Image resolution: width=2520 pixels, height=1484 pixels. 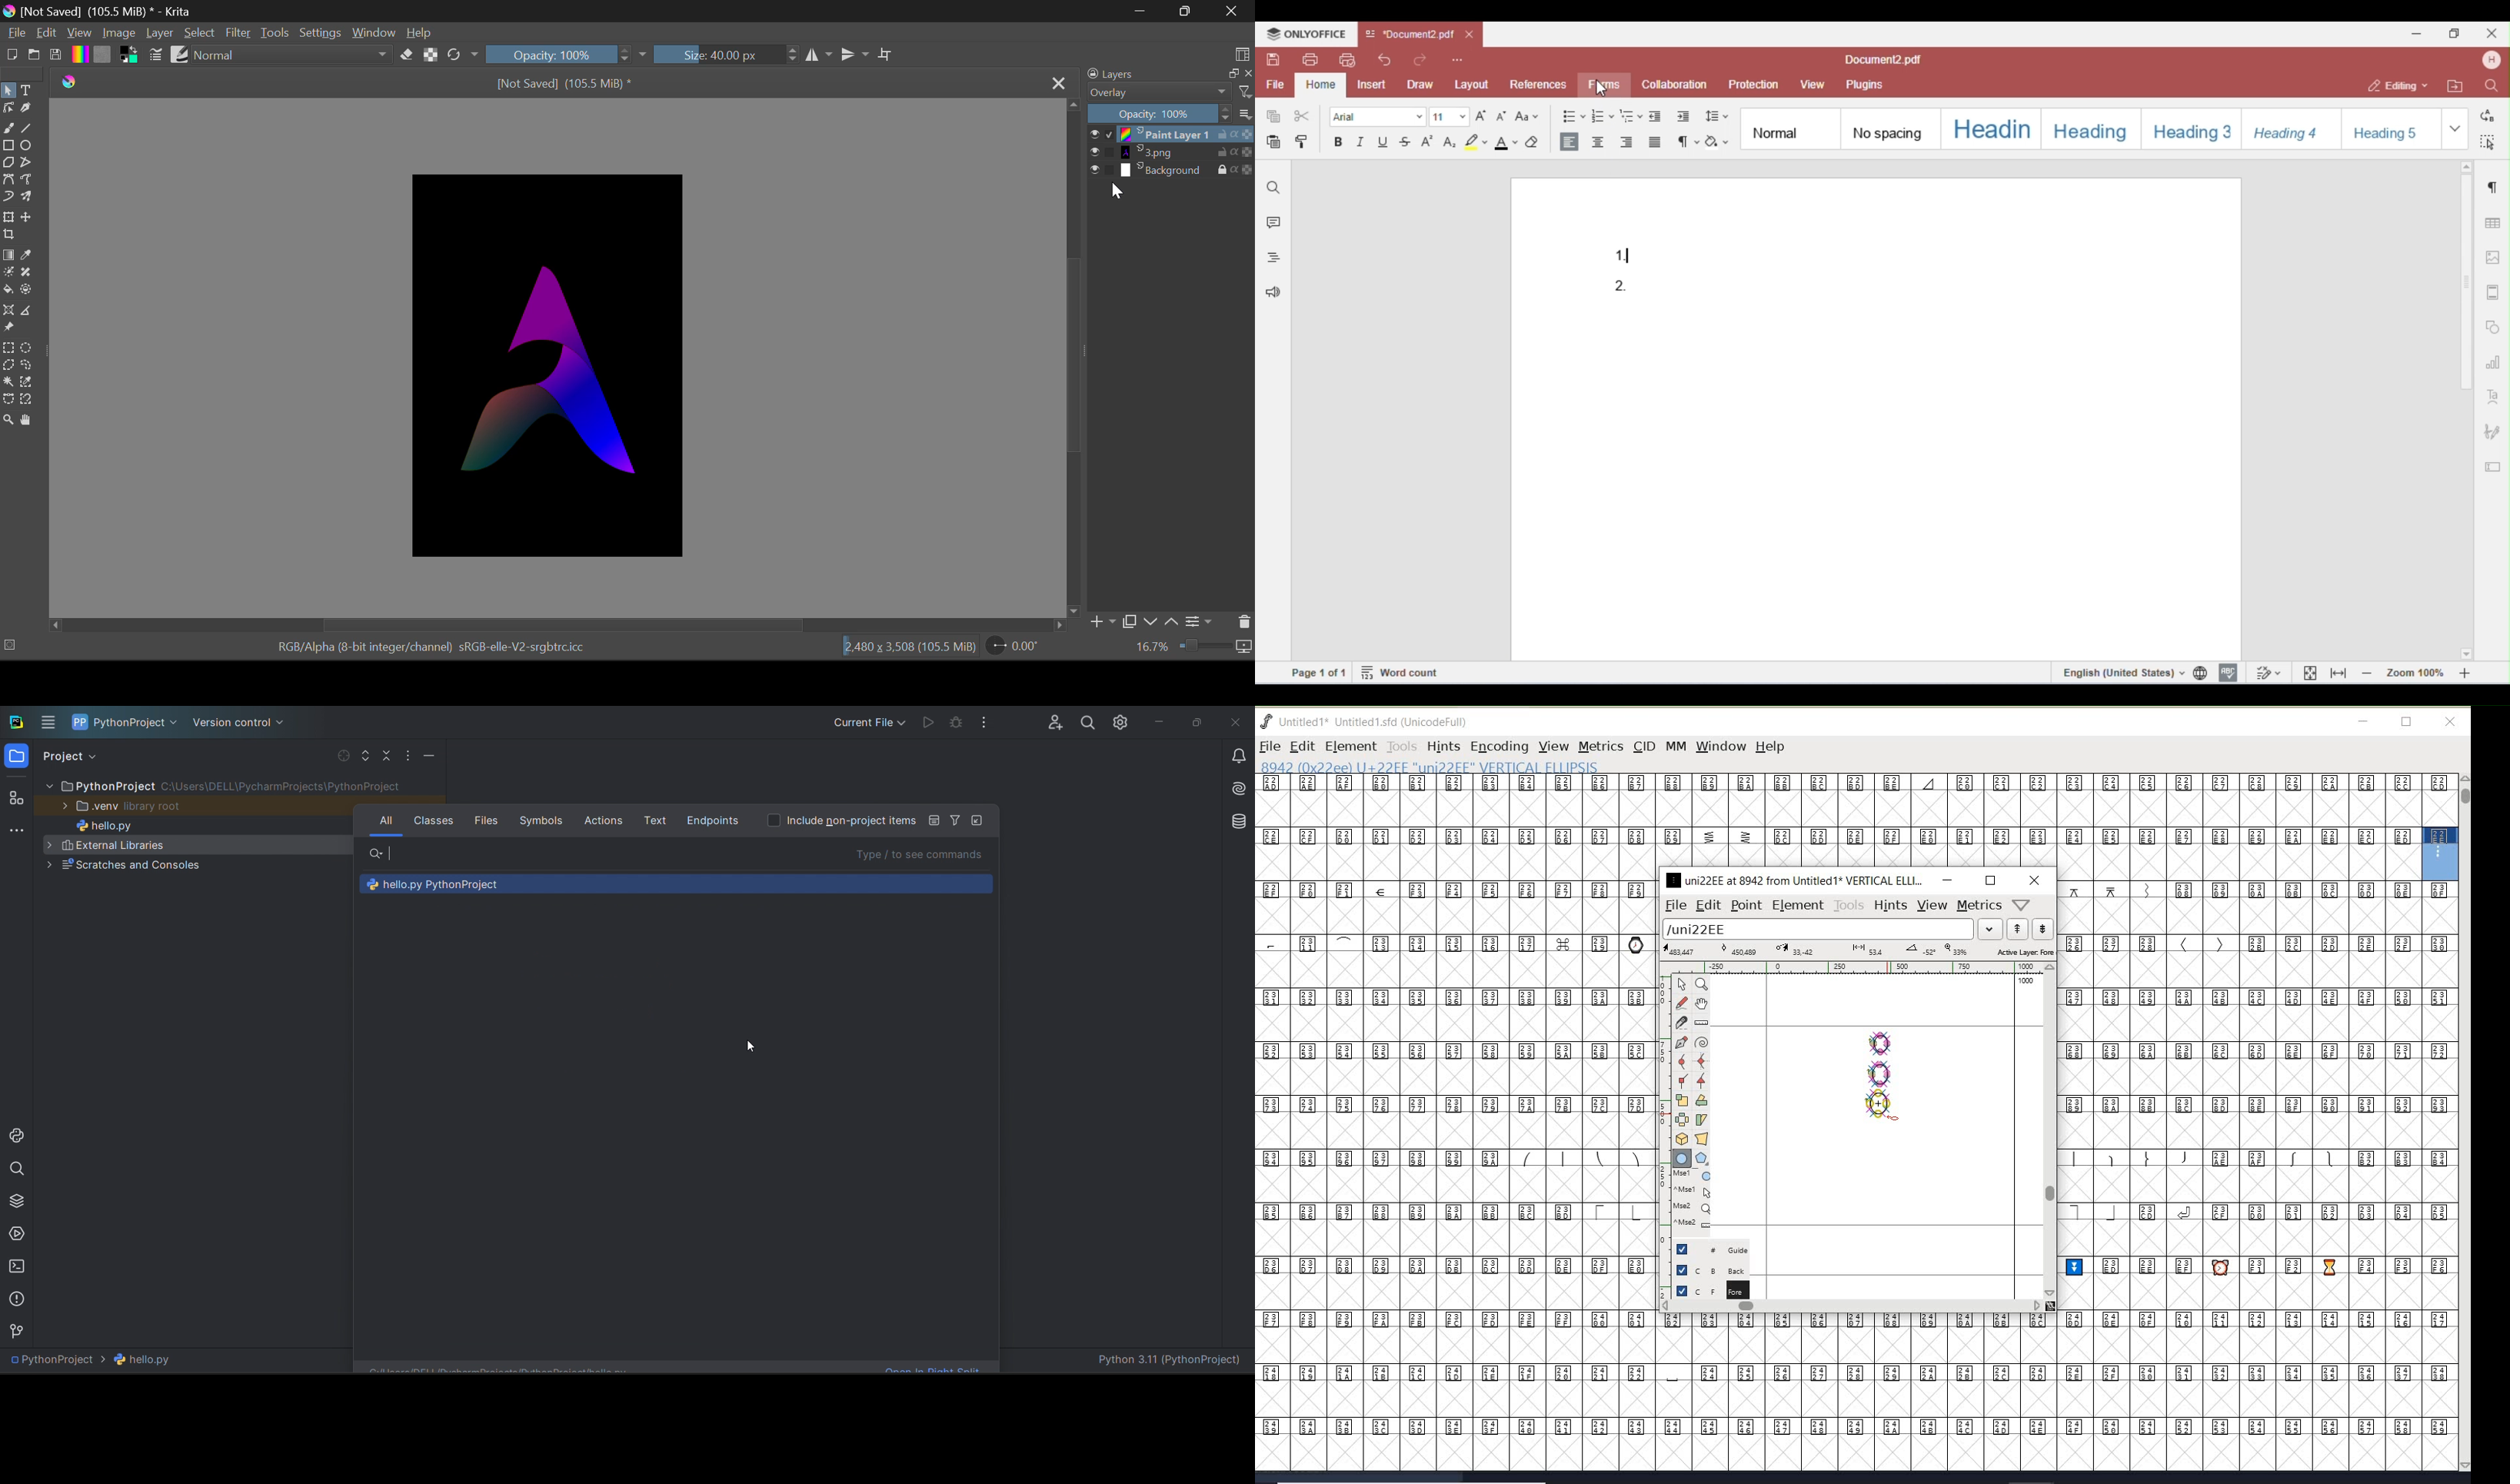 What do you see at coordinates (1101, 153) in the screenshot?
I see `show or hide layer` at bounding box center [1101, 153].